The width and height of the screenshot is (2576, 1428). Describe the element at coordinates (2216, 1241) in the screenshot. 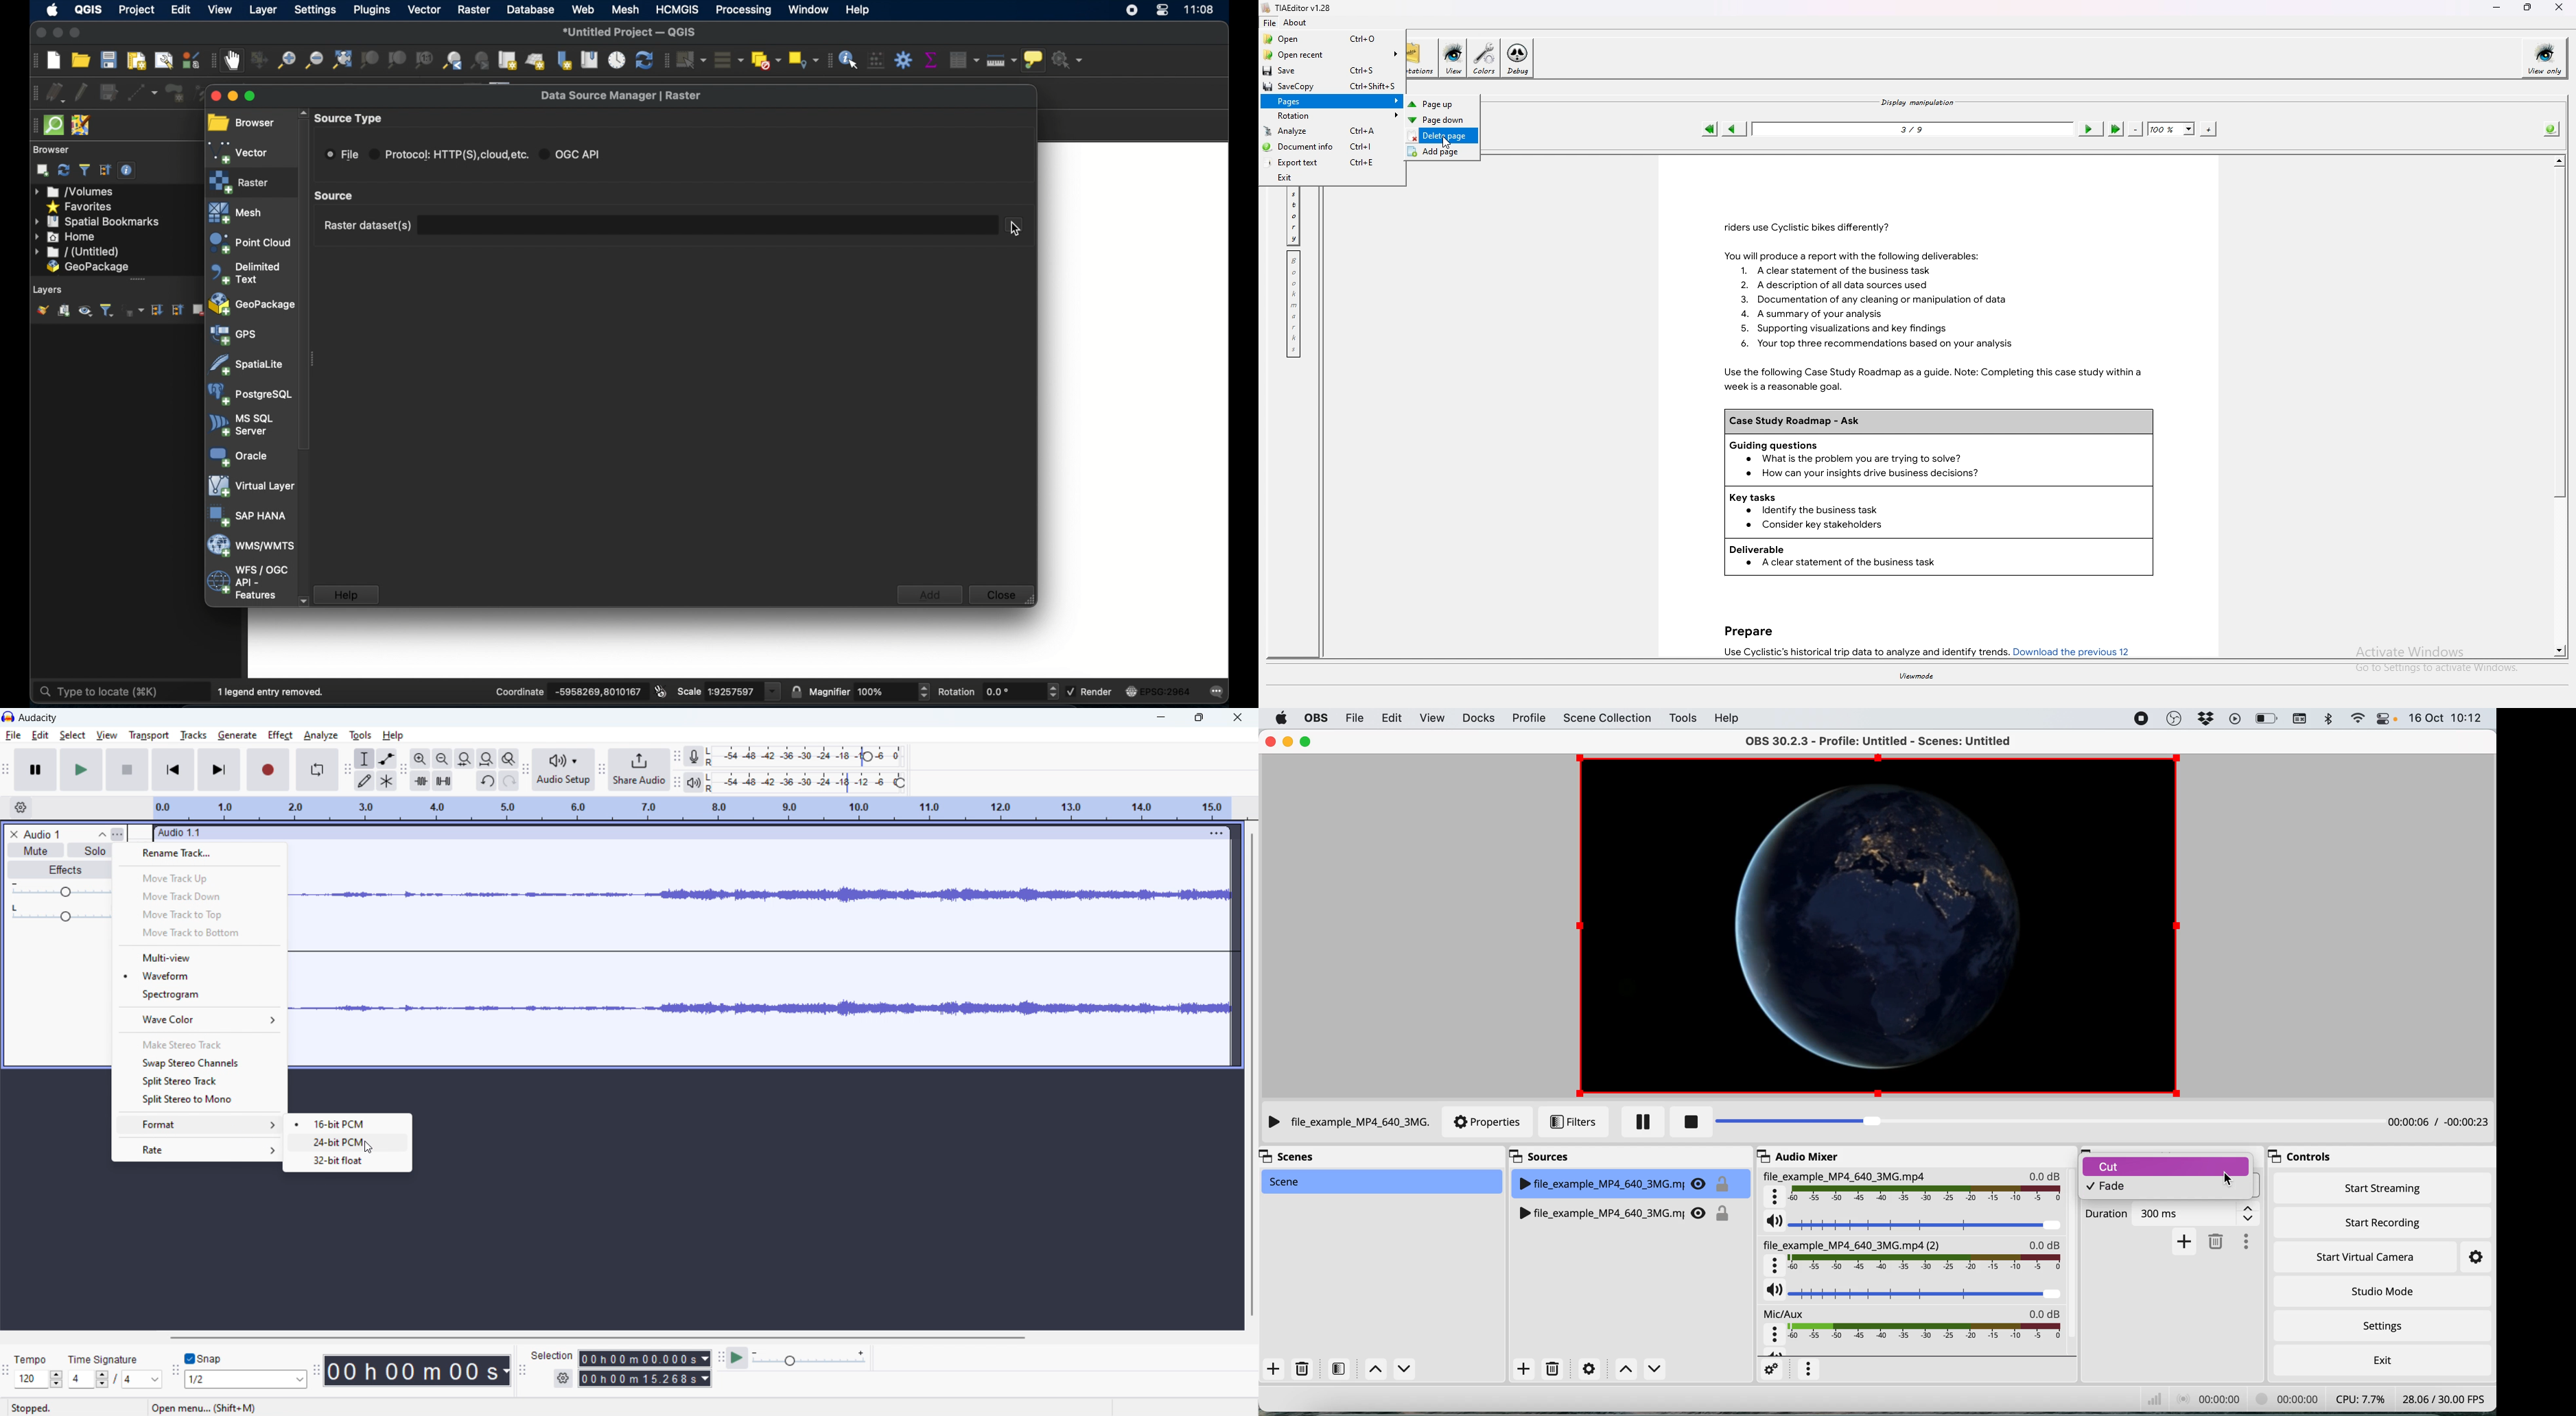

I see `delete transition` at that location.